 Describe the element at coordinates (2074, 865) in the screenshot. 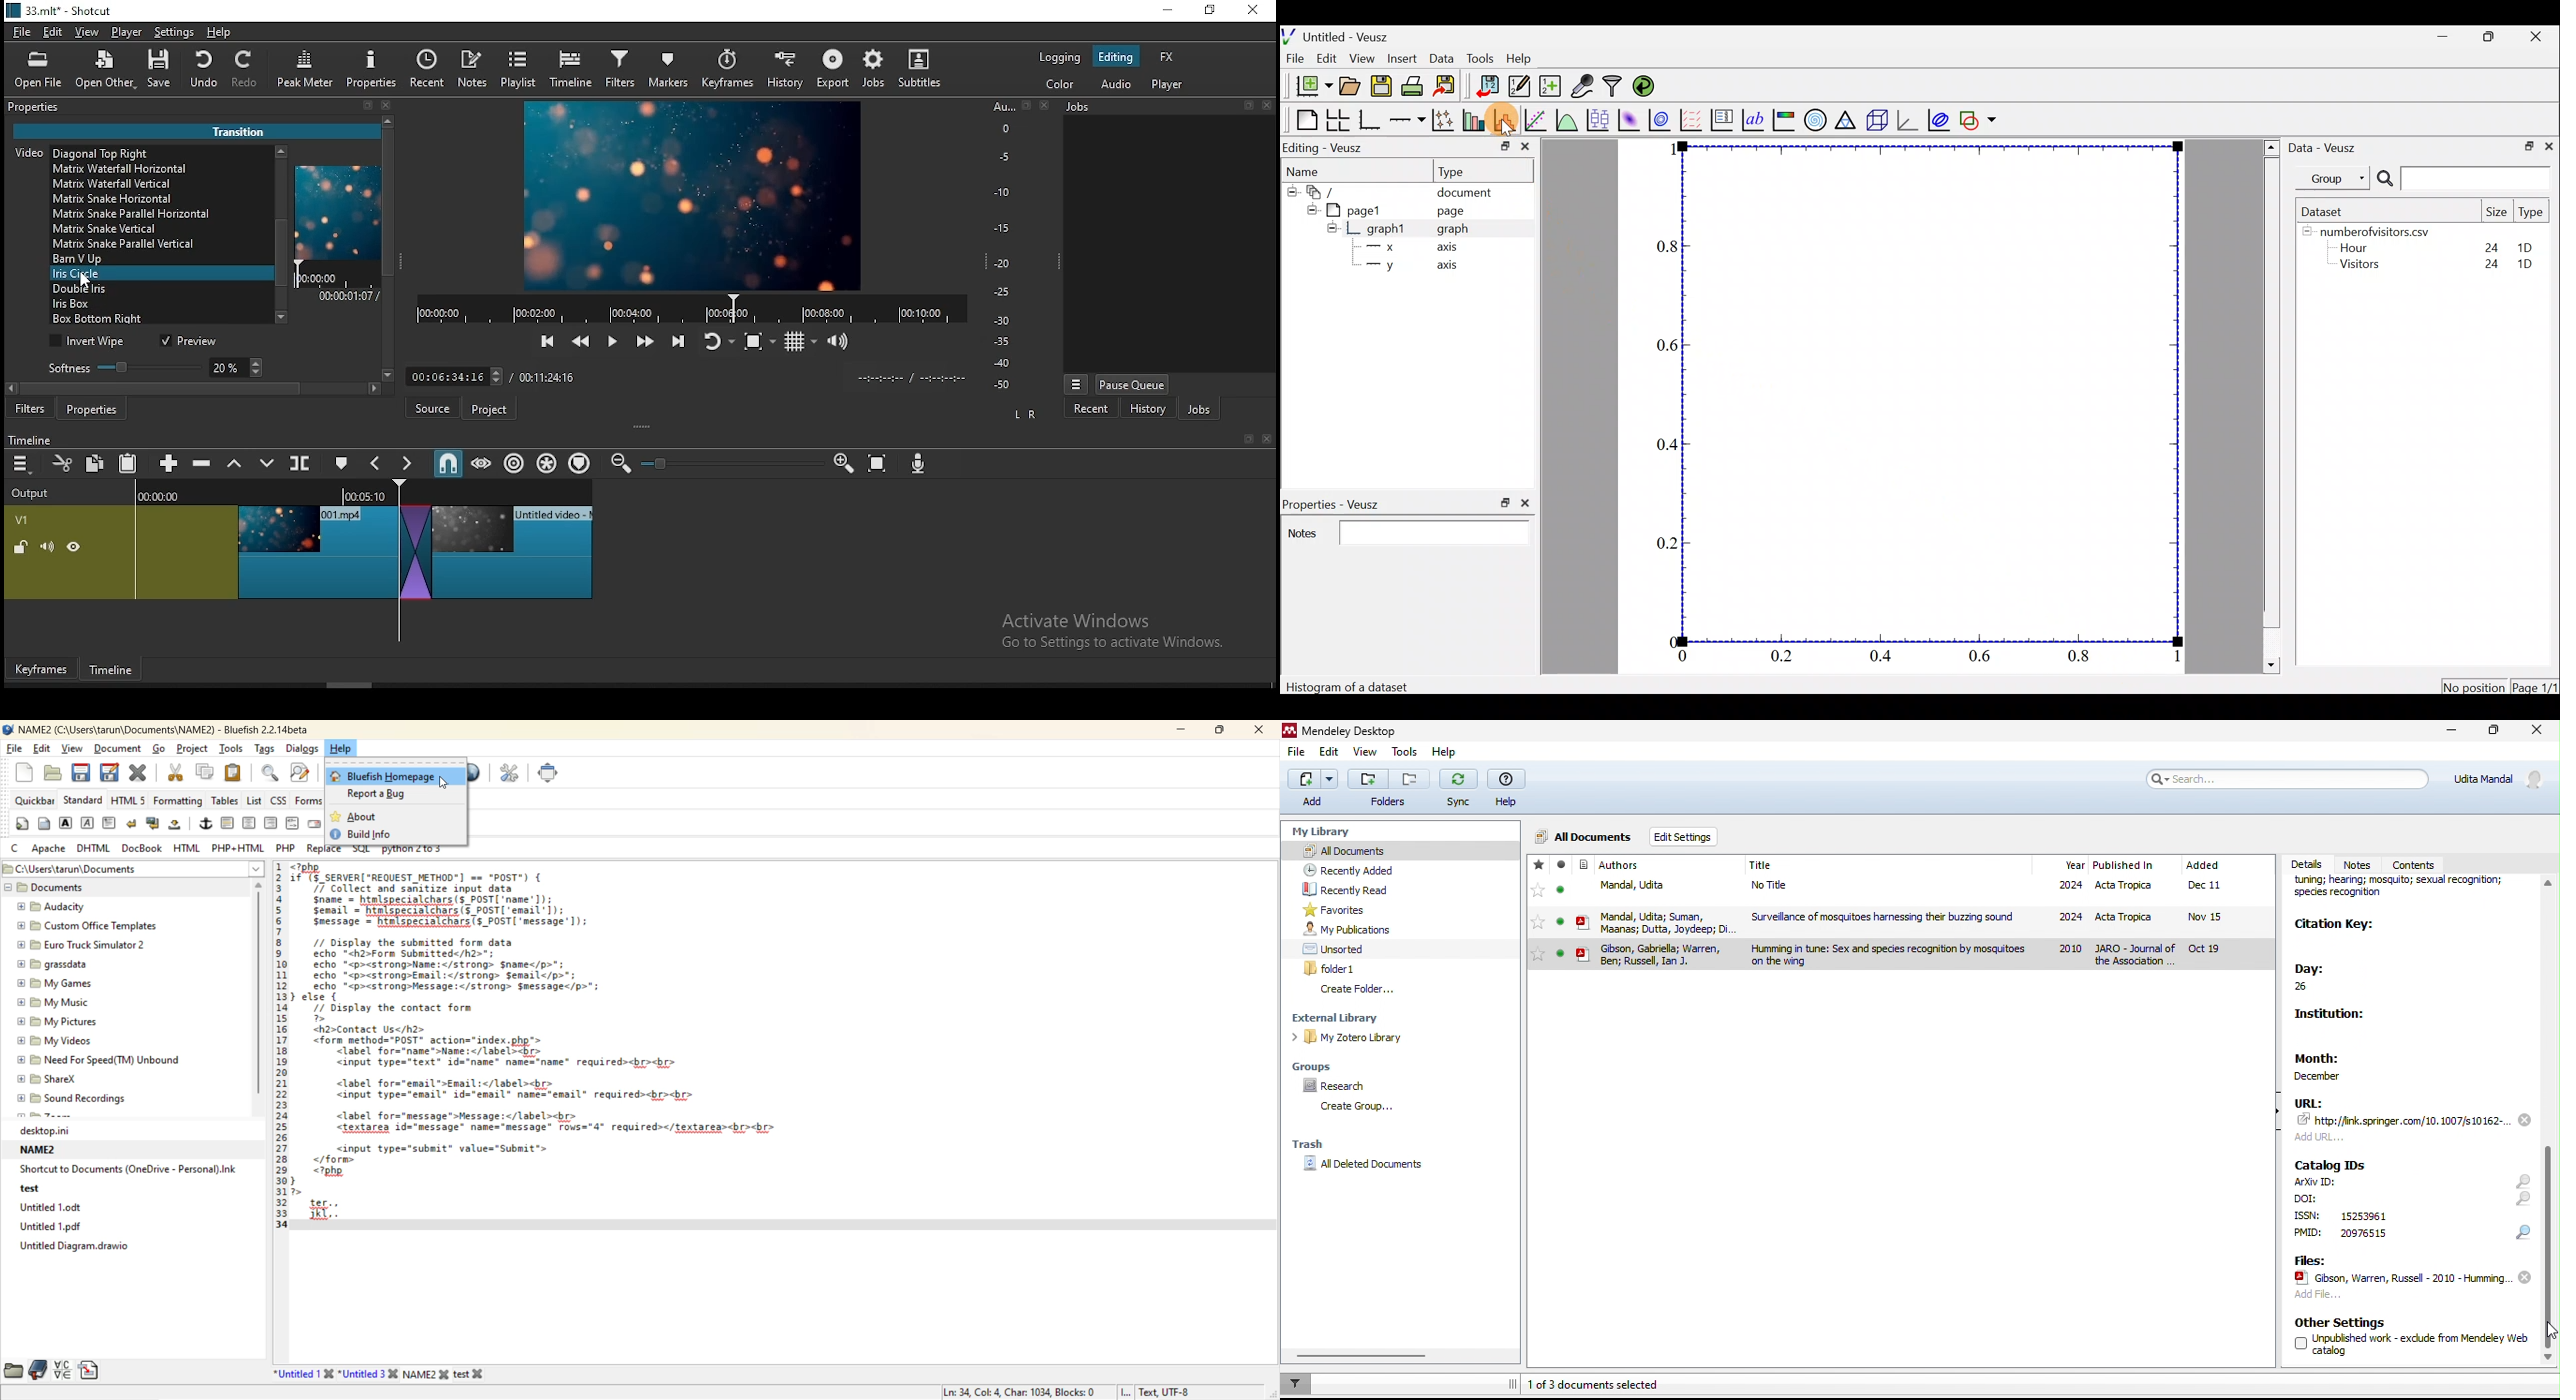

I see `year` at that location.